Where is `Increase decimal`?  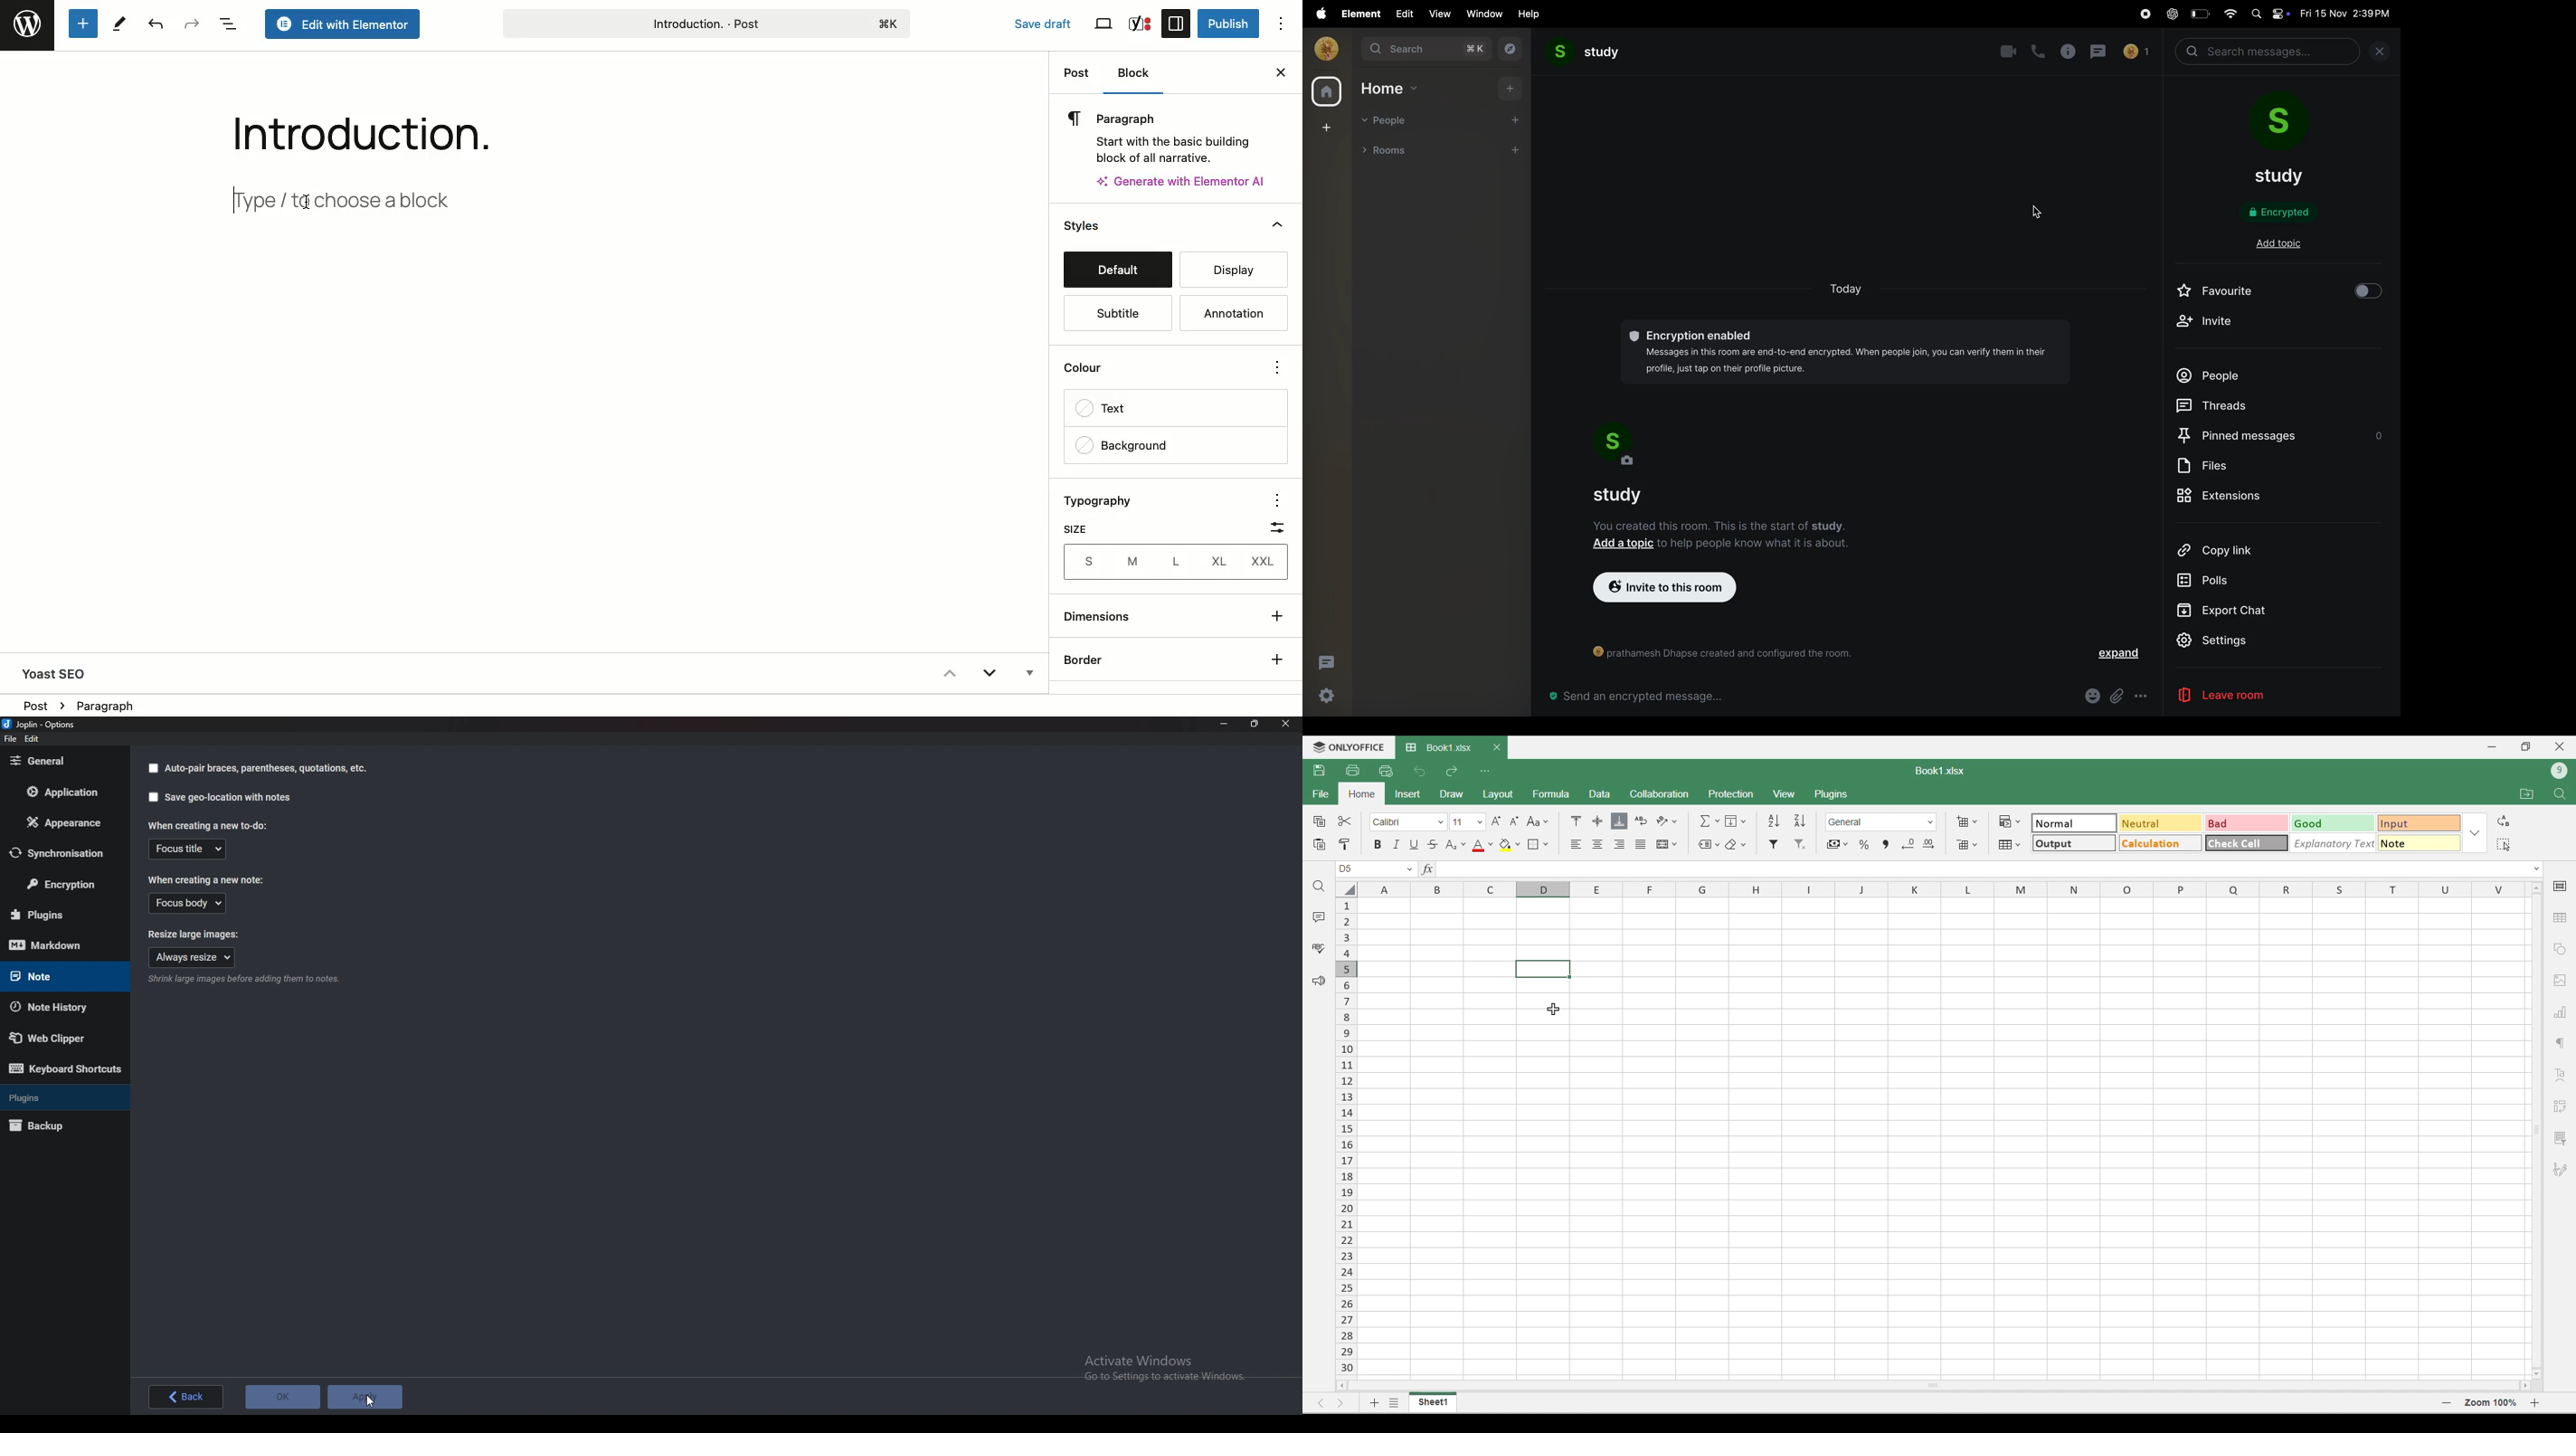
Increase decimal is located at coordinates (1928, 844).